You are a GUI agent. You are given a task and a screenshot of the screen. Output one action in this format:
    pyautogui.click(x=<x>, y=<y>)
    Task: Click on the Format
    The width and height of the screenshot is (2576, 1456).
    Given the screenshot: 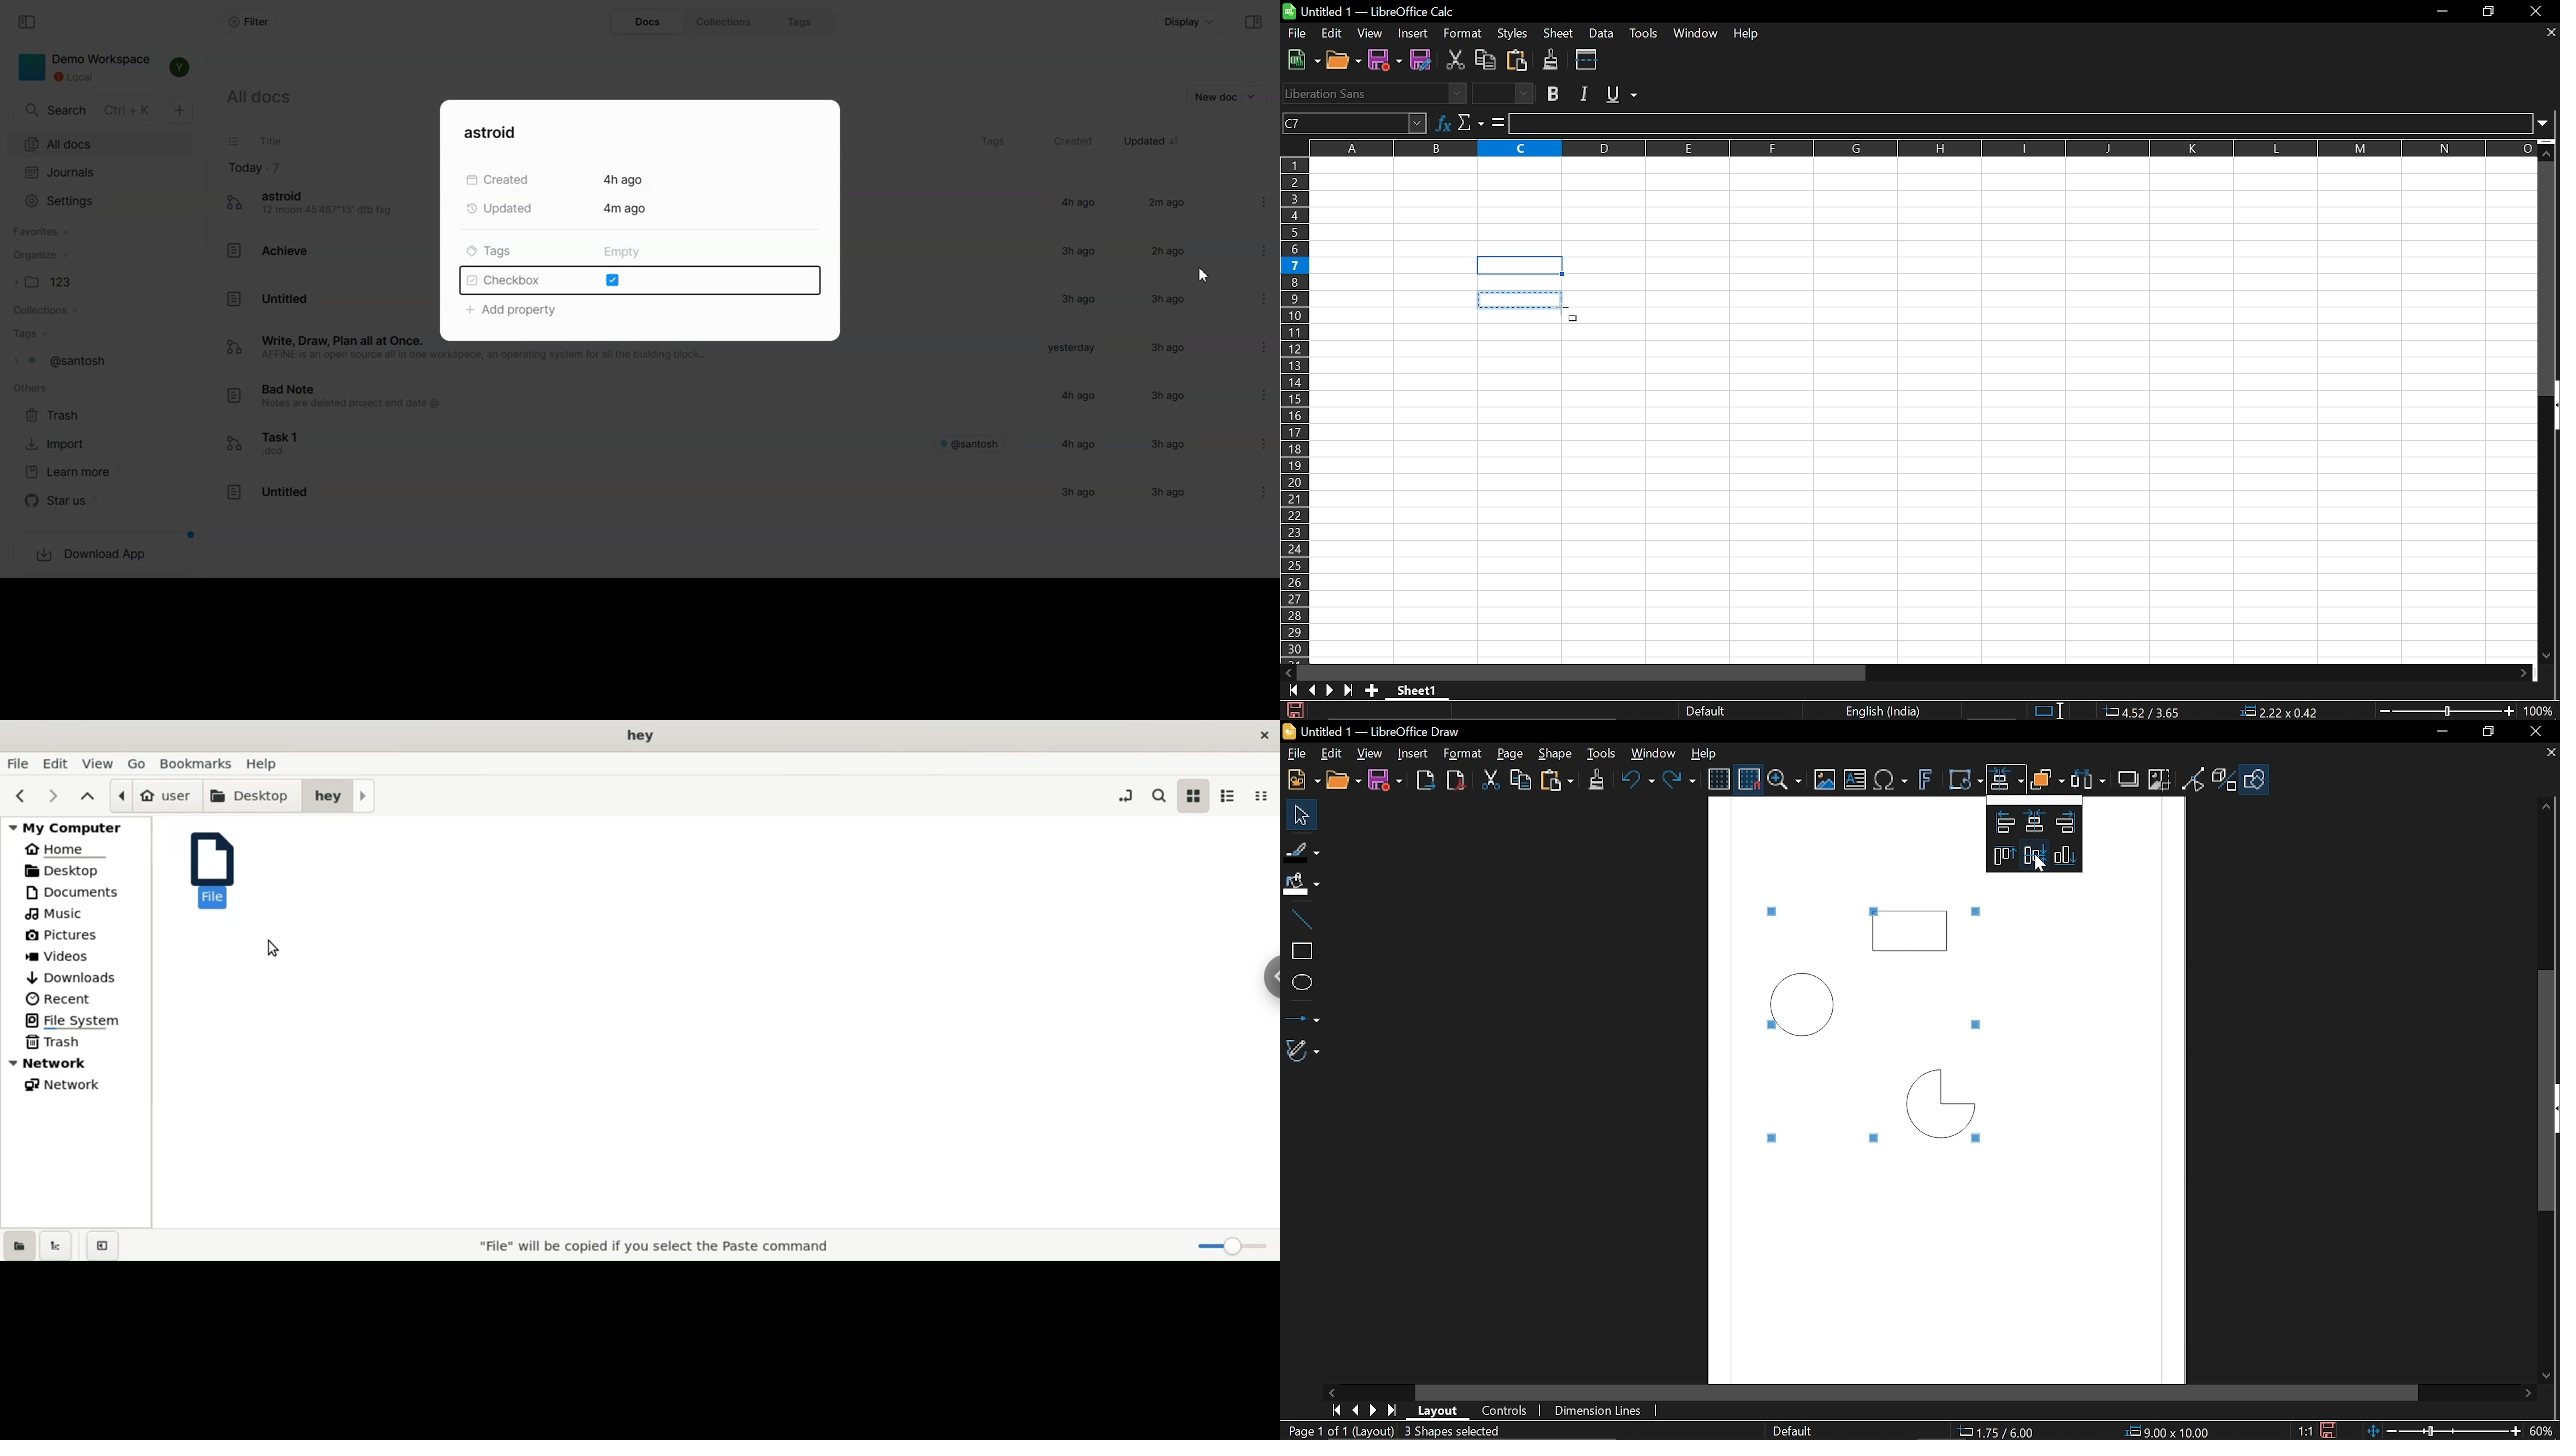 What is the action you would take?
    pyautogui.click(x=1461, y=754)
    